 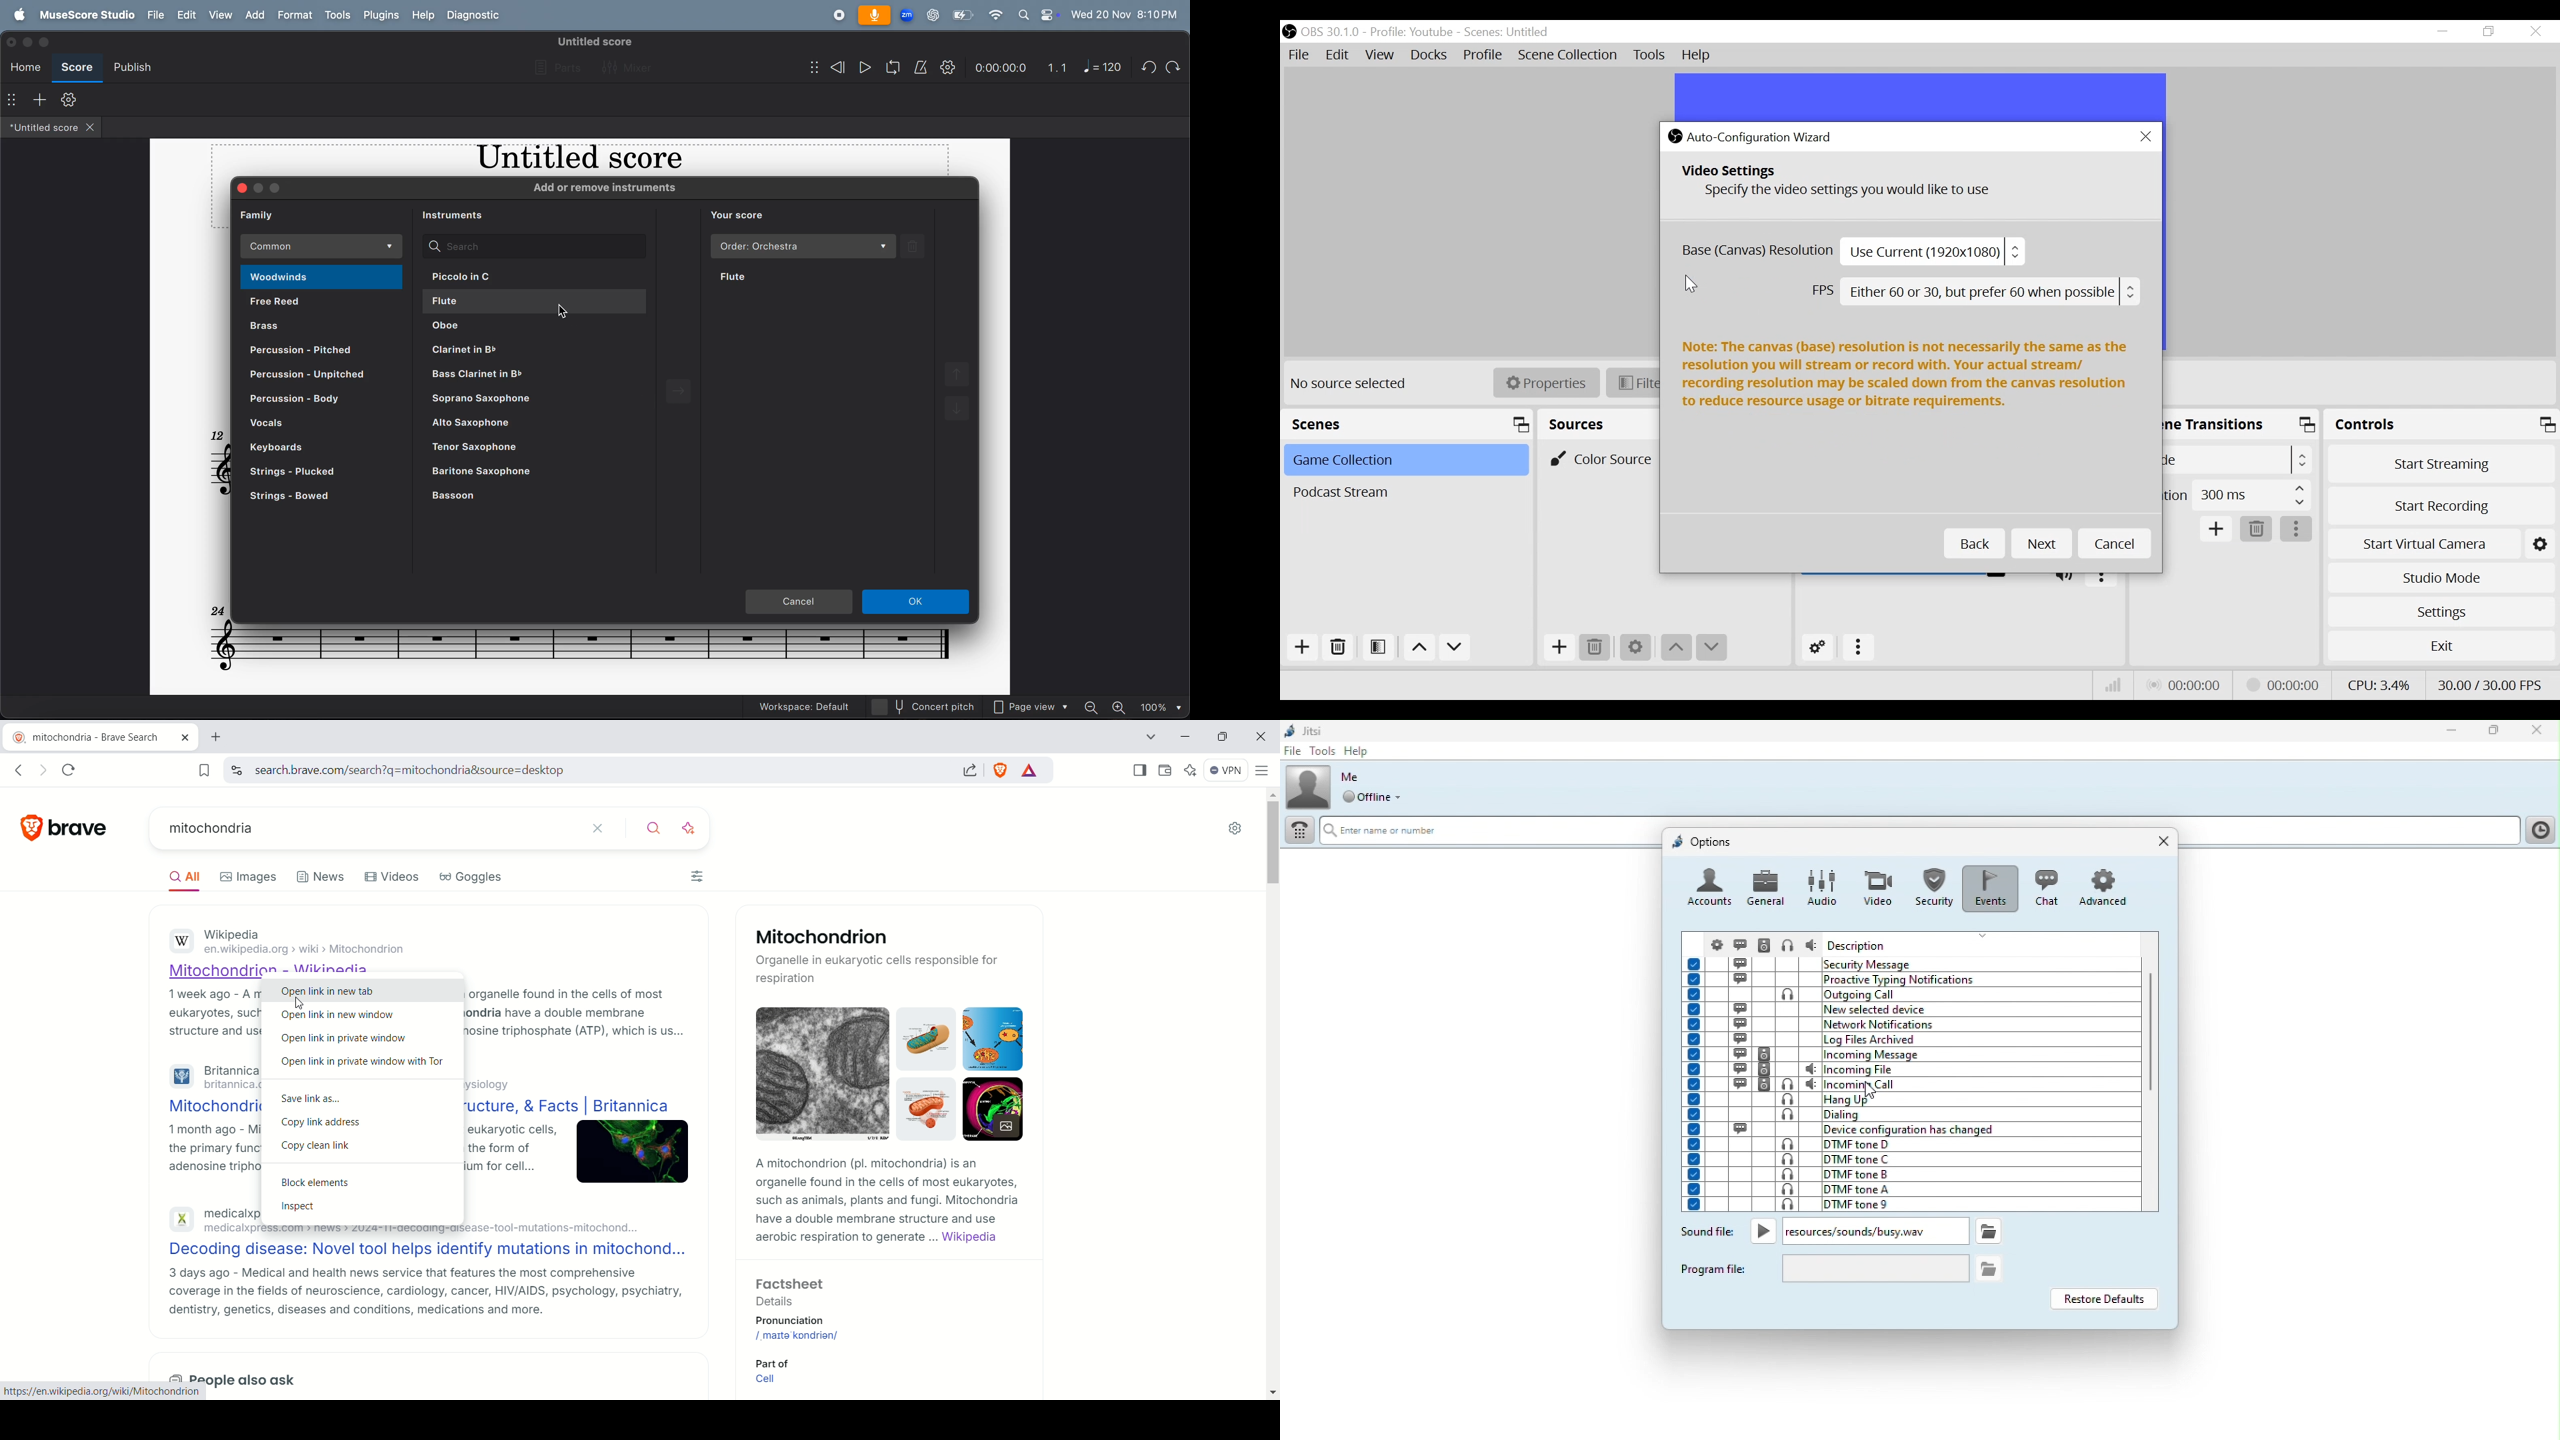 I want to click on maximize, so click(x=279, y=188).